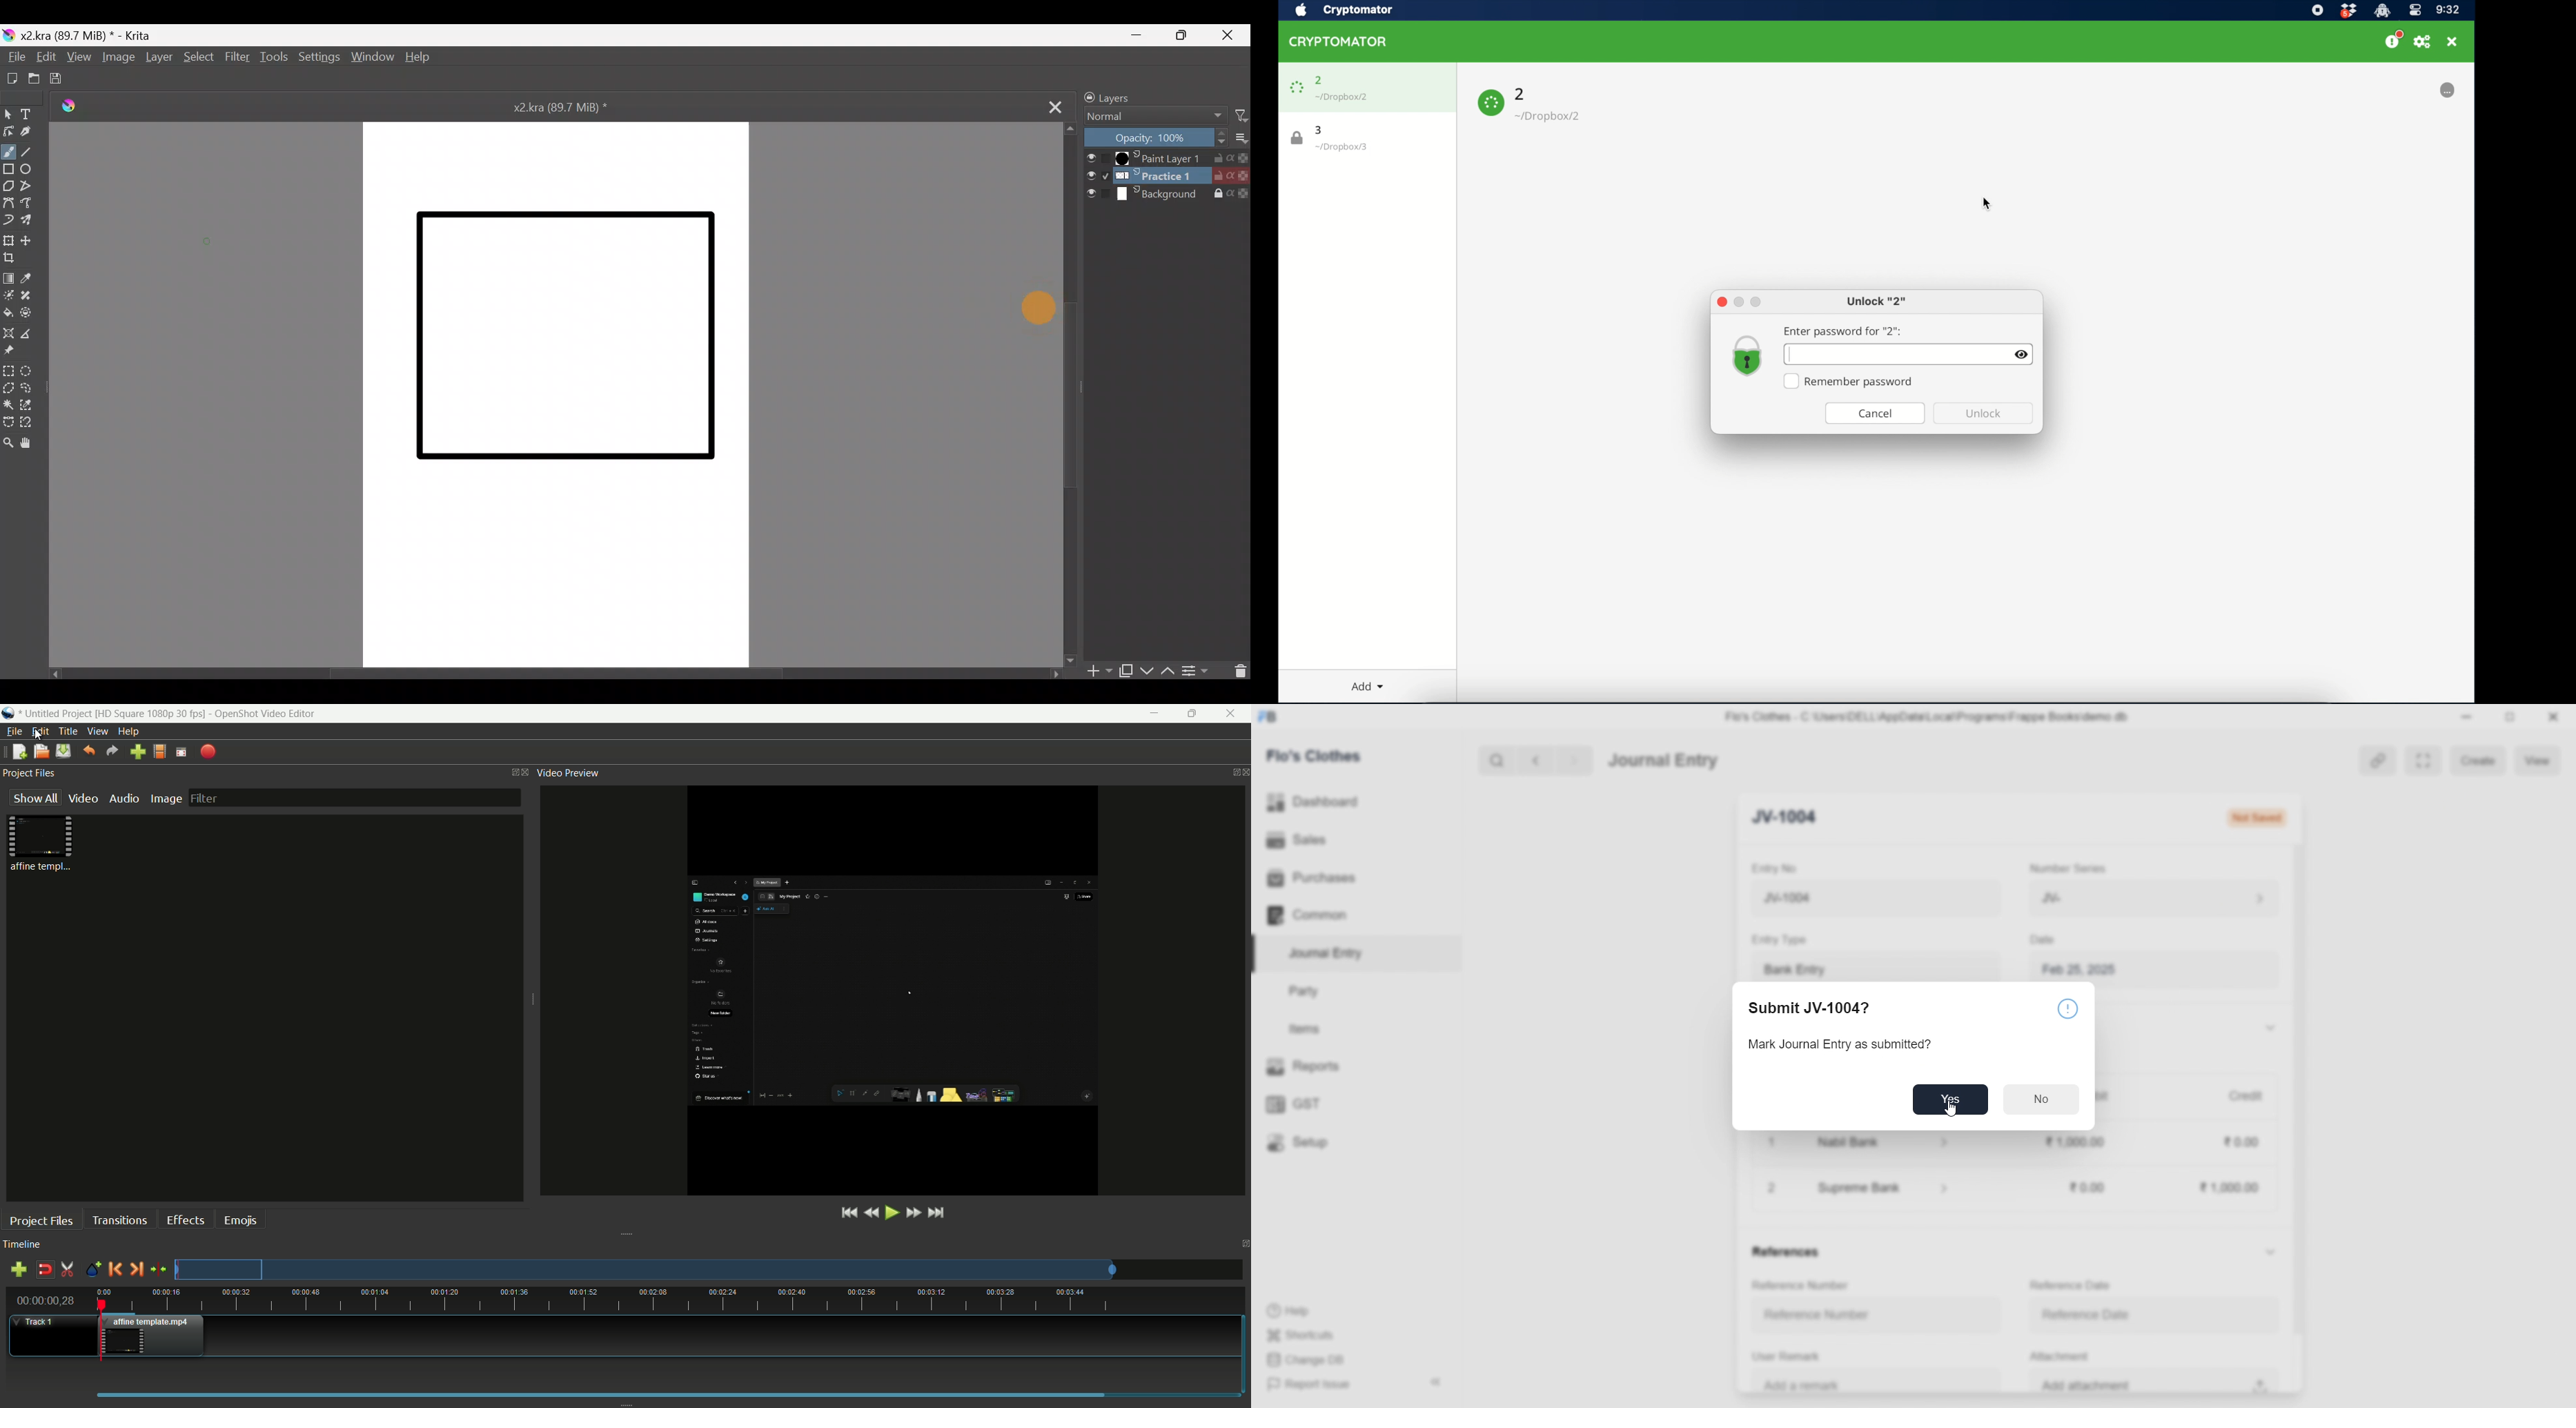  What do you see at coordinates (32, 278) in the screenshot?
I see `Sample a colour from image/current layer` at bounding box center [32, 278].